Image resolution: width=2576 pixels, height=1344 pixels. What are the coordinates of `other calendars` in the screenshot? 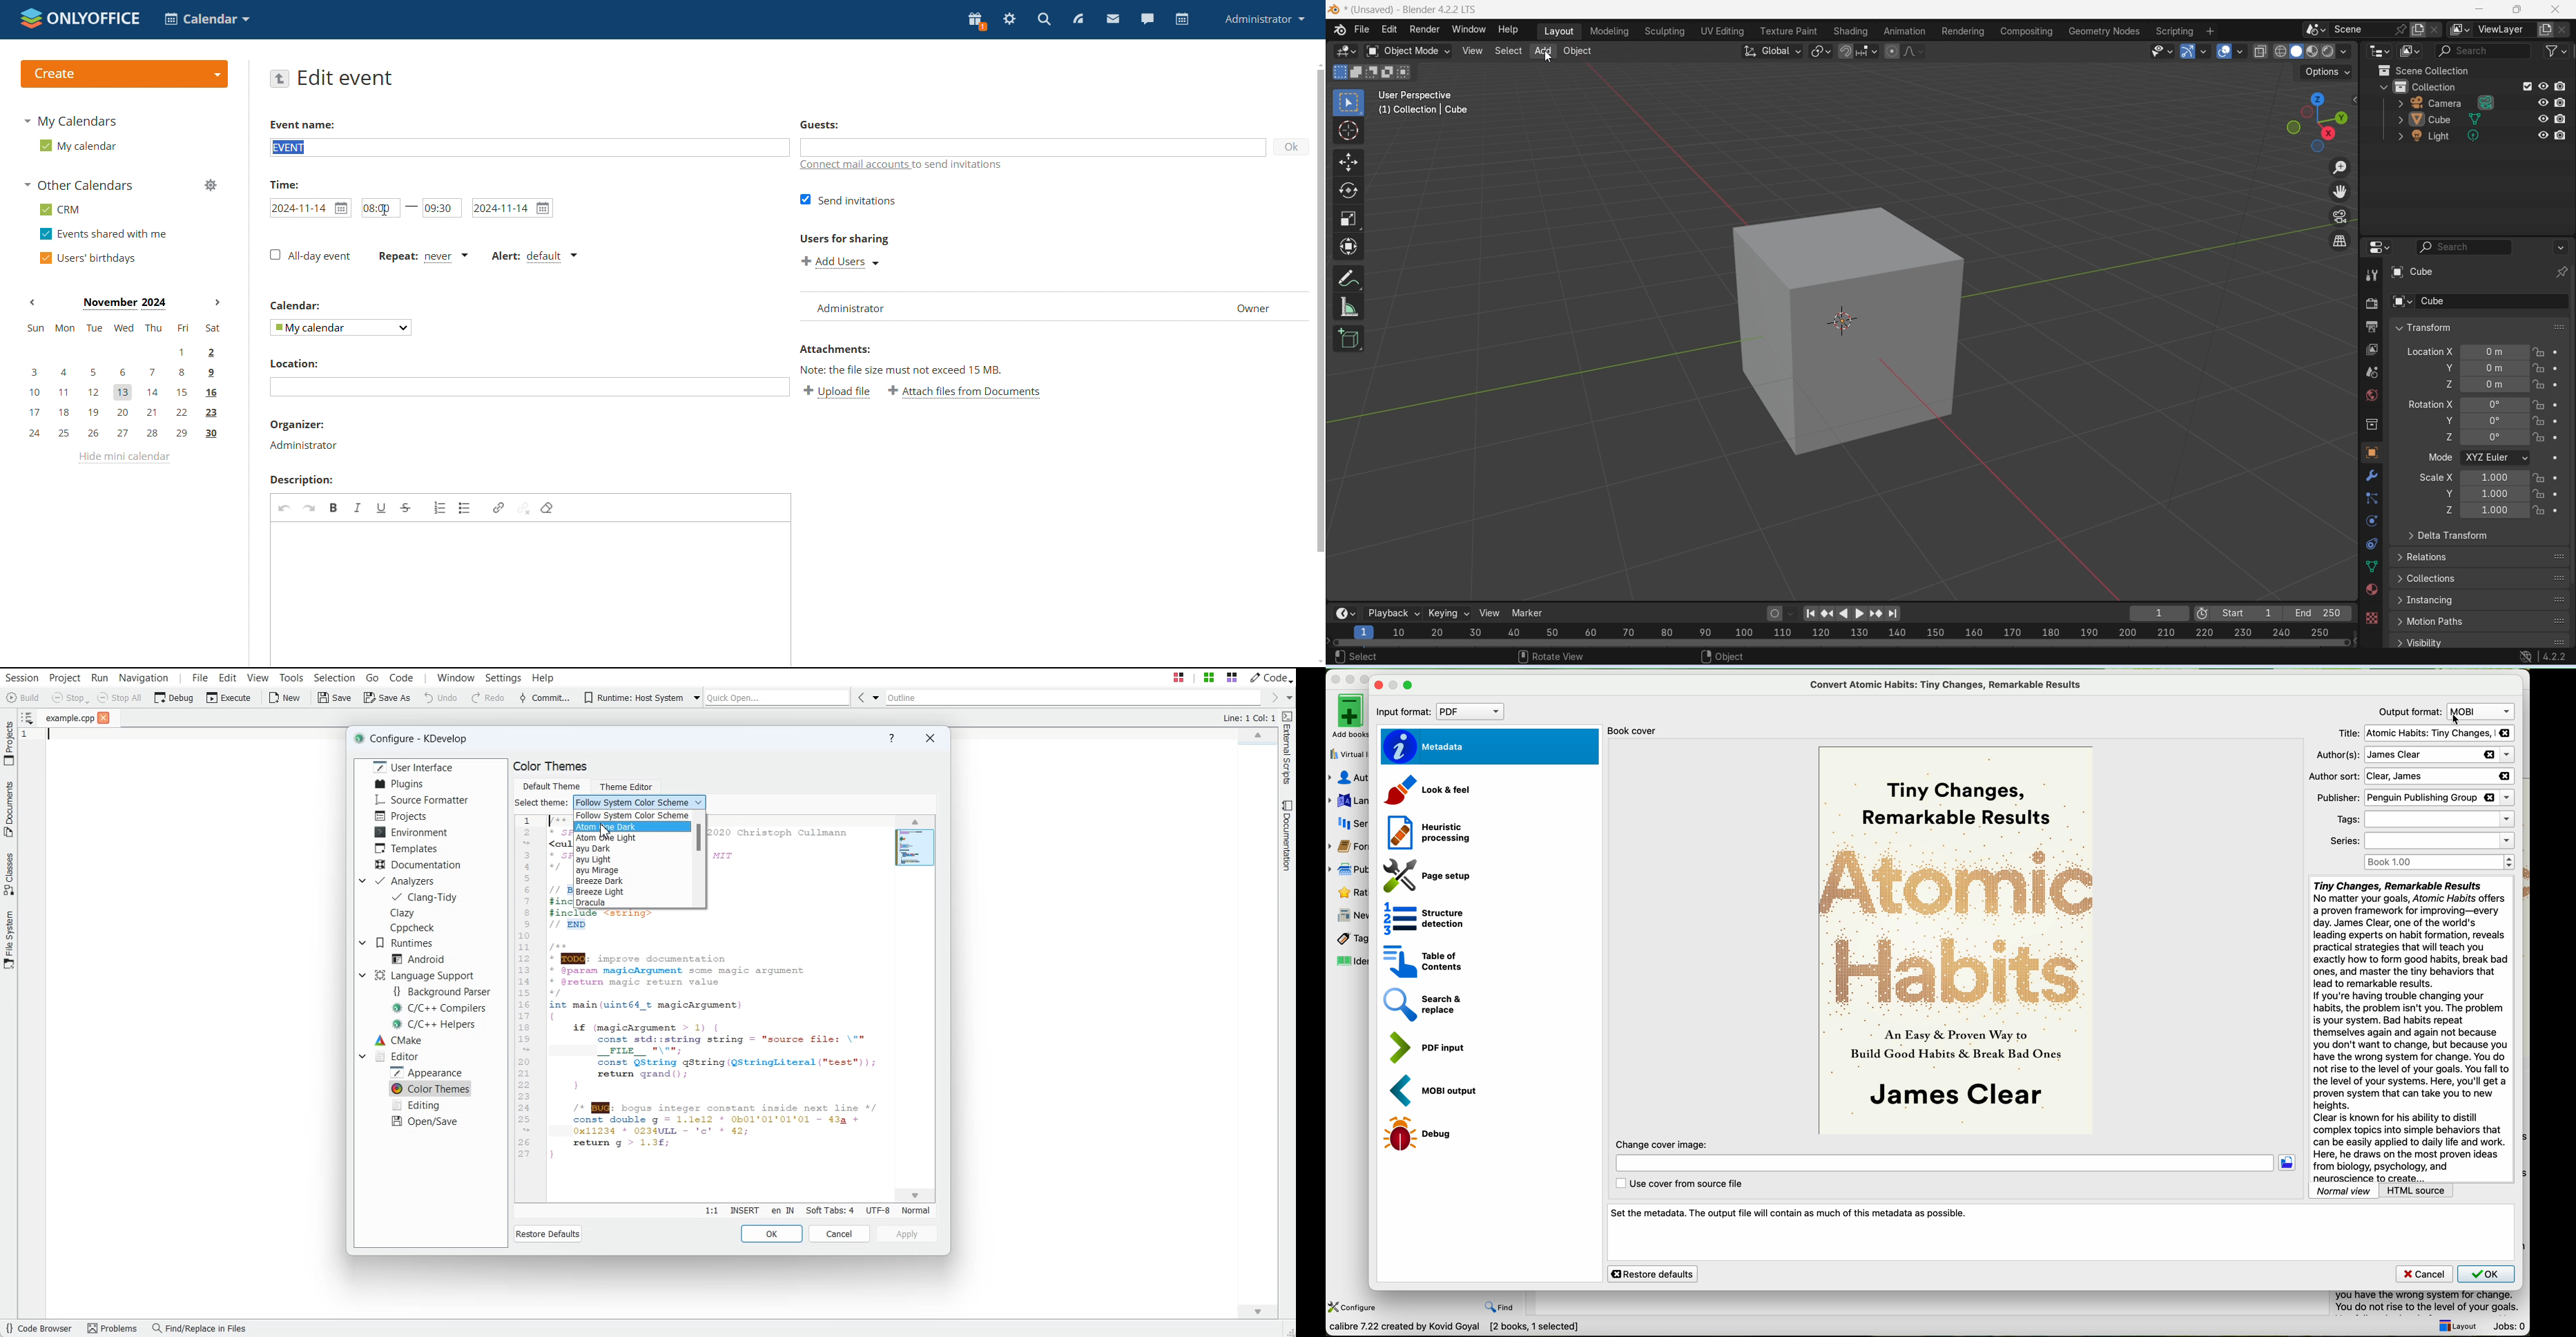 It's located at (80, 185).